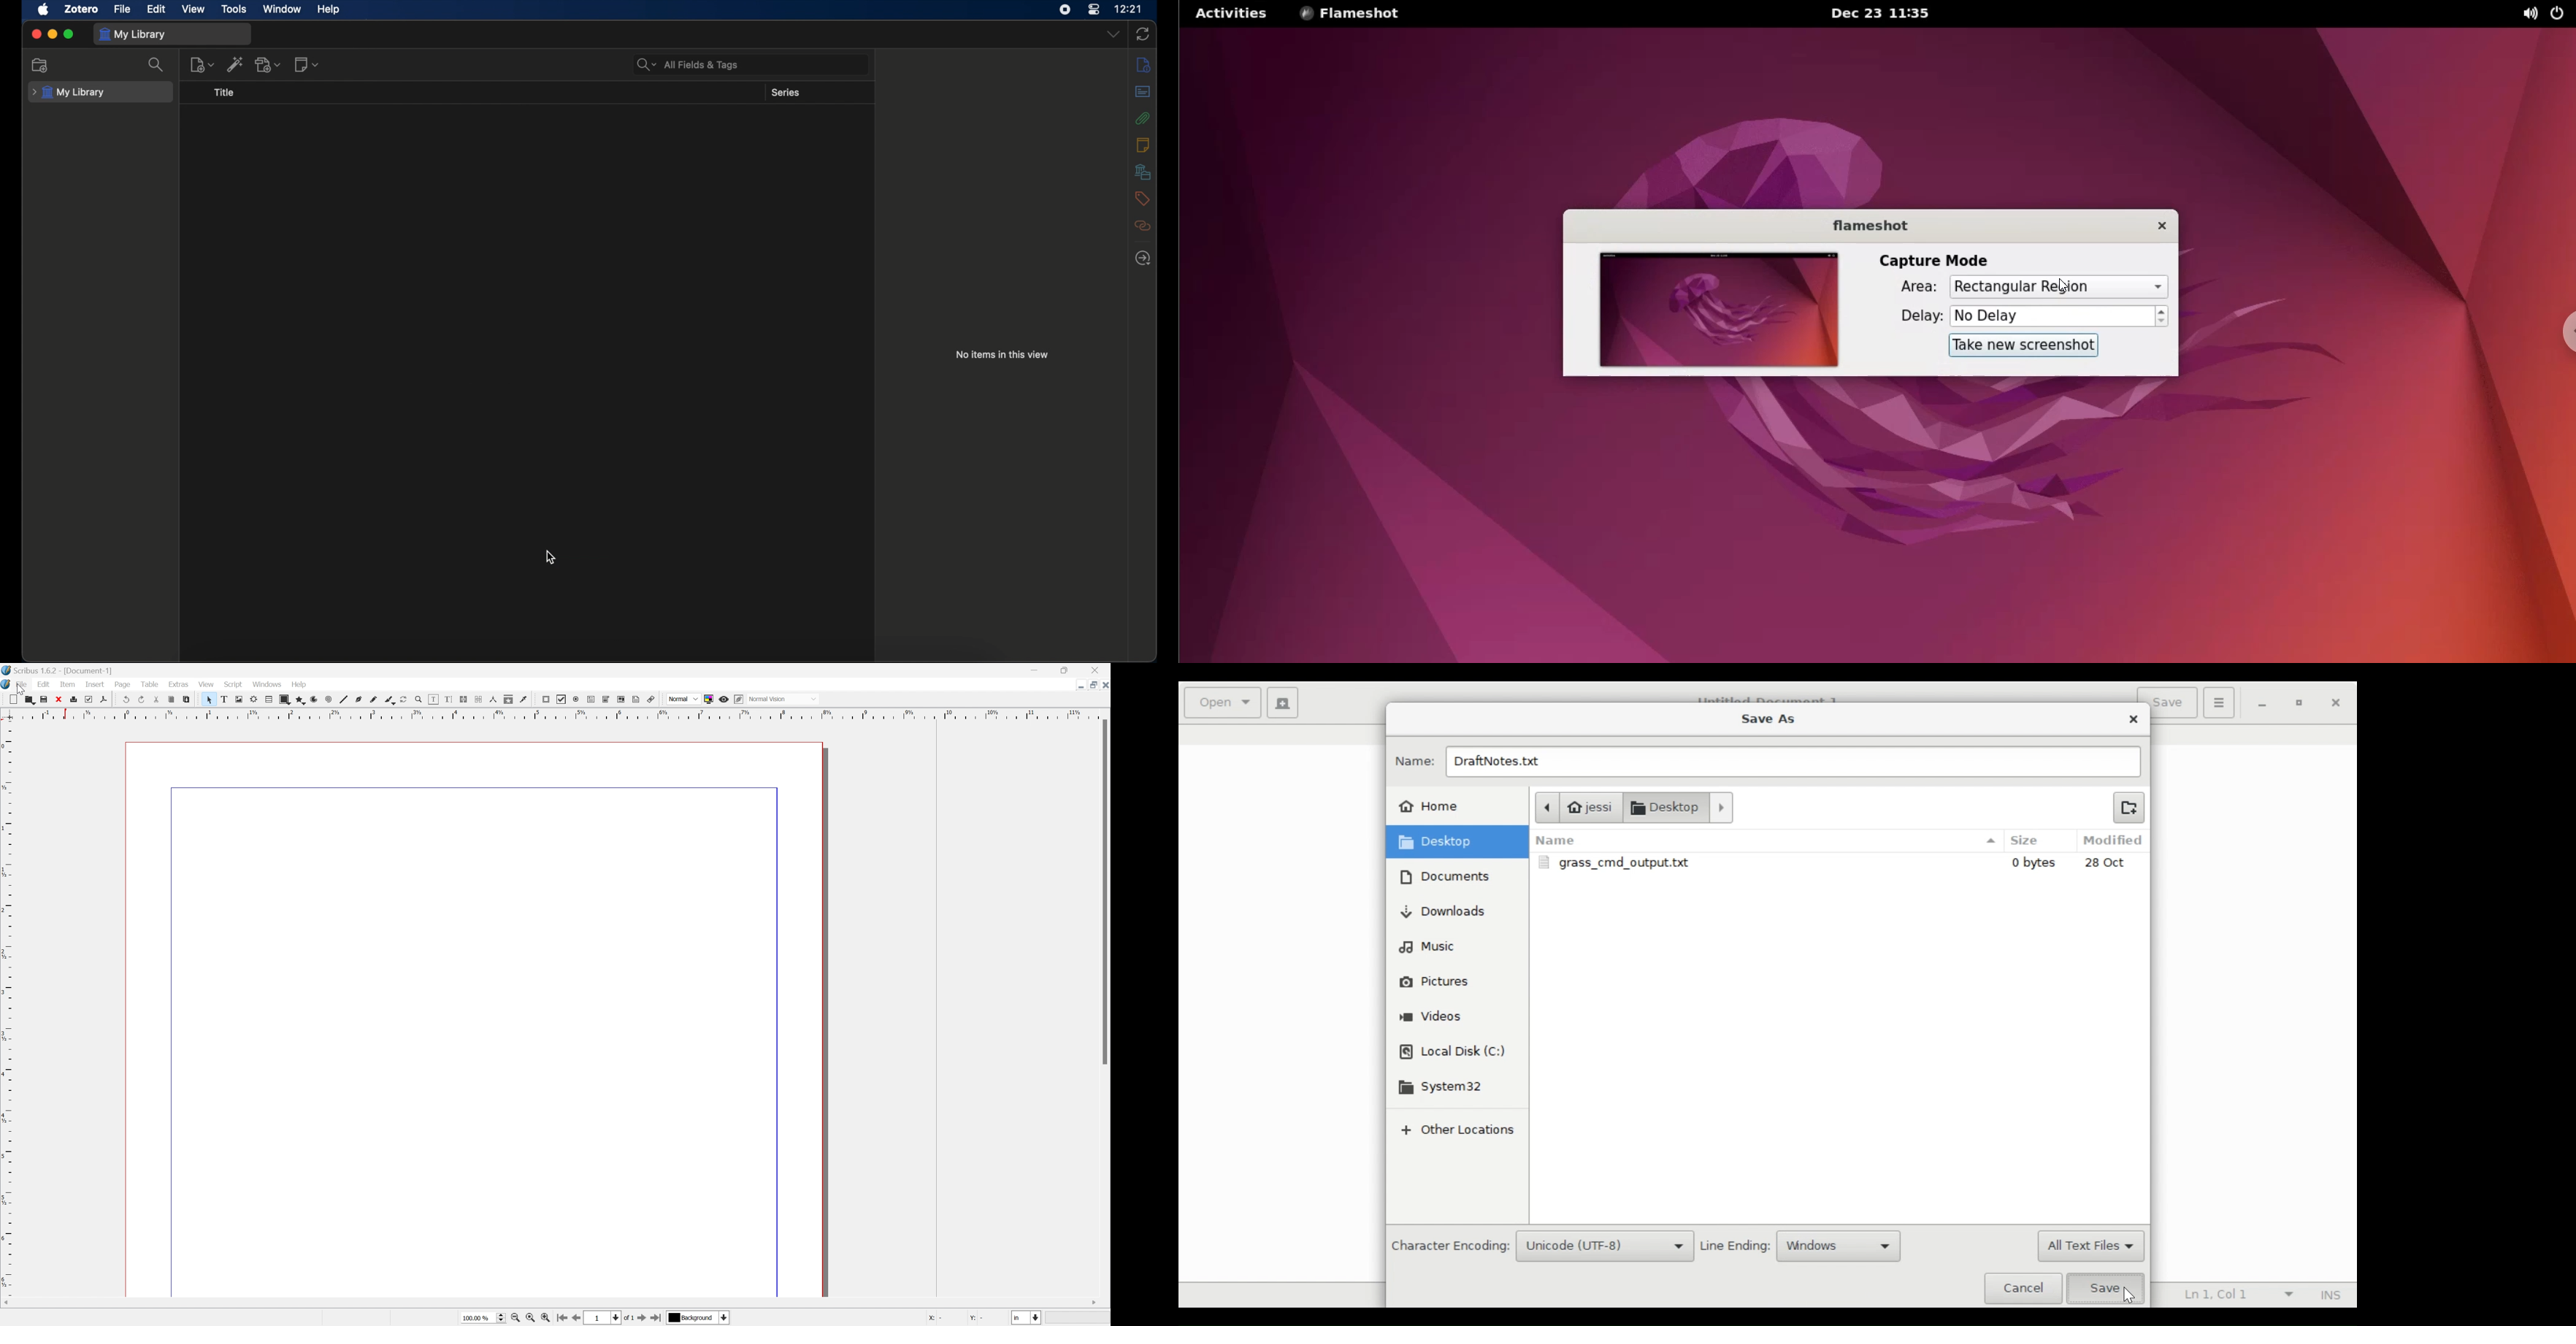  I want to click on text annotation, so click(637, 699).